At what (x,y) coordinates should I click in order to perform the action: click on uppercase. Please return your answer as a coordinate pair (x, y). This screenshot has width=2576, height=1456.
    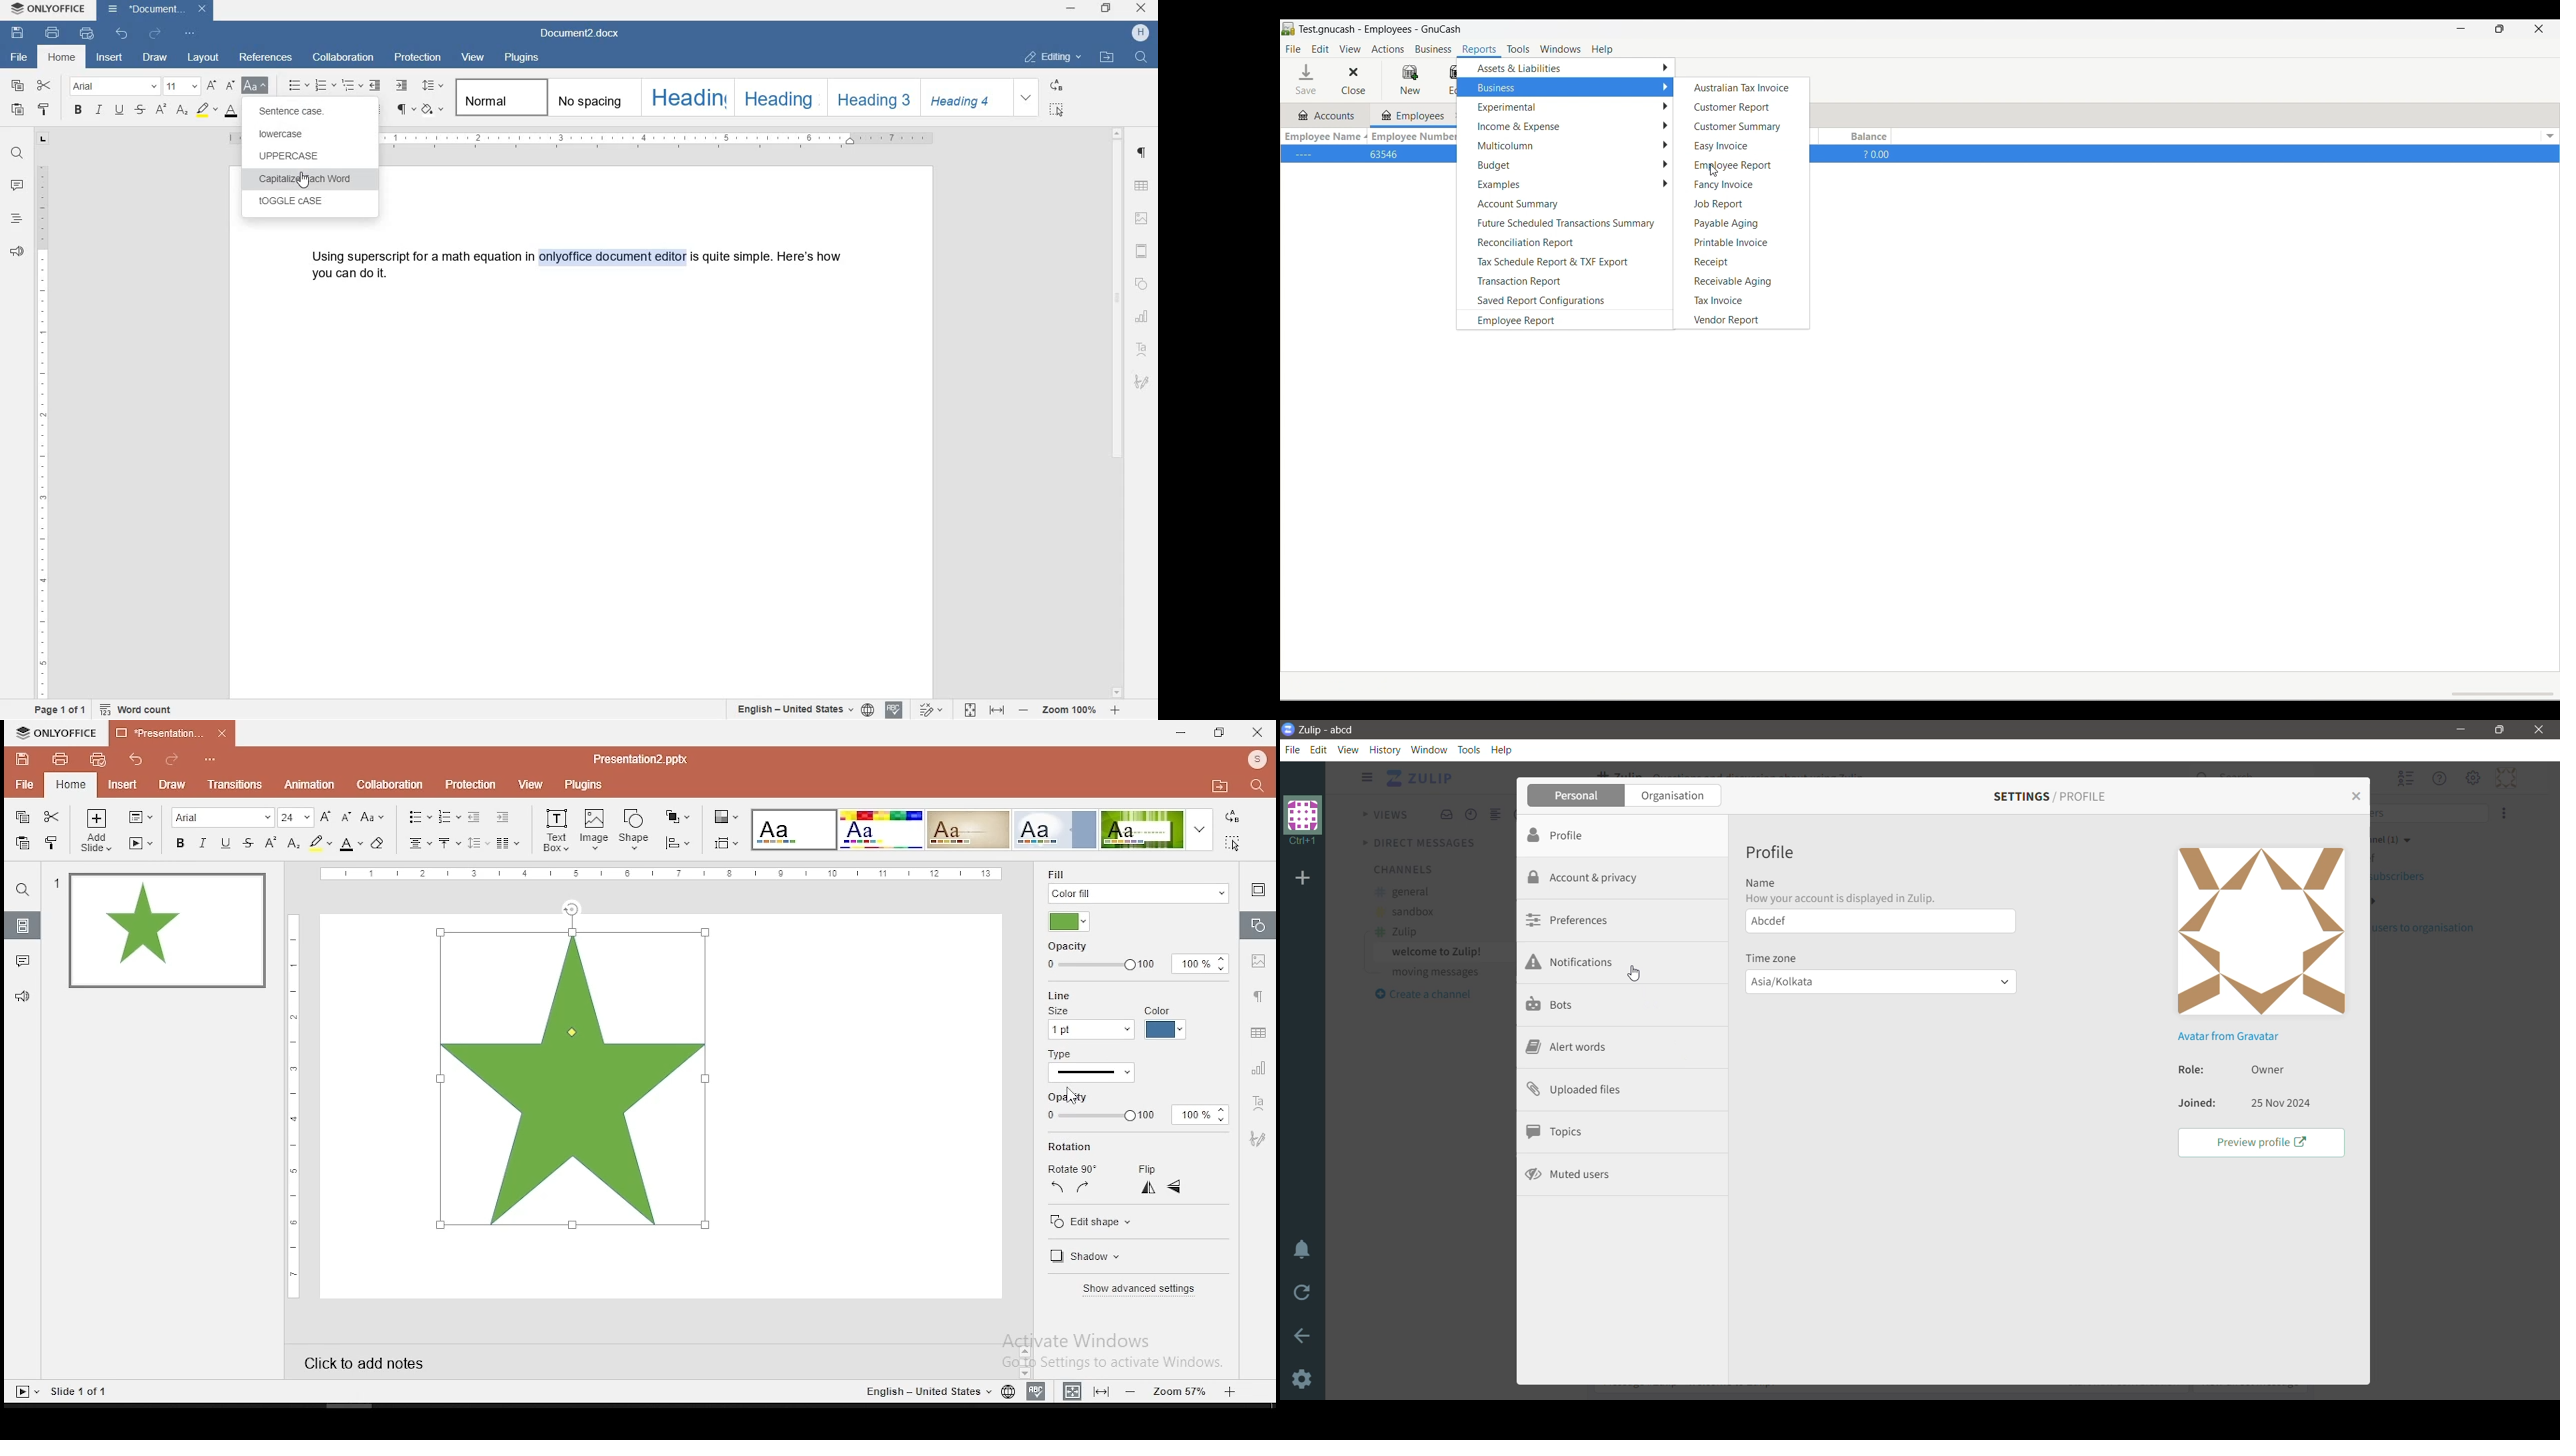
    Looking at the image, I should click on (306, 158).